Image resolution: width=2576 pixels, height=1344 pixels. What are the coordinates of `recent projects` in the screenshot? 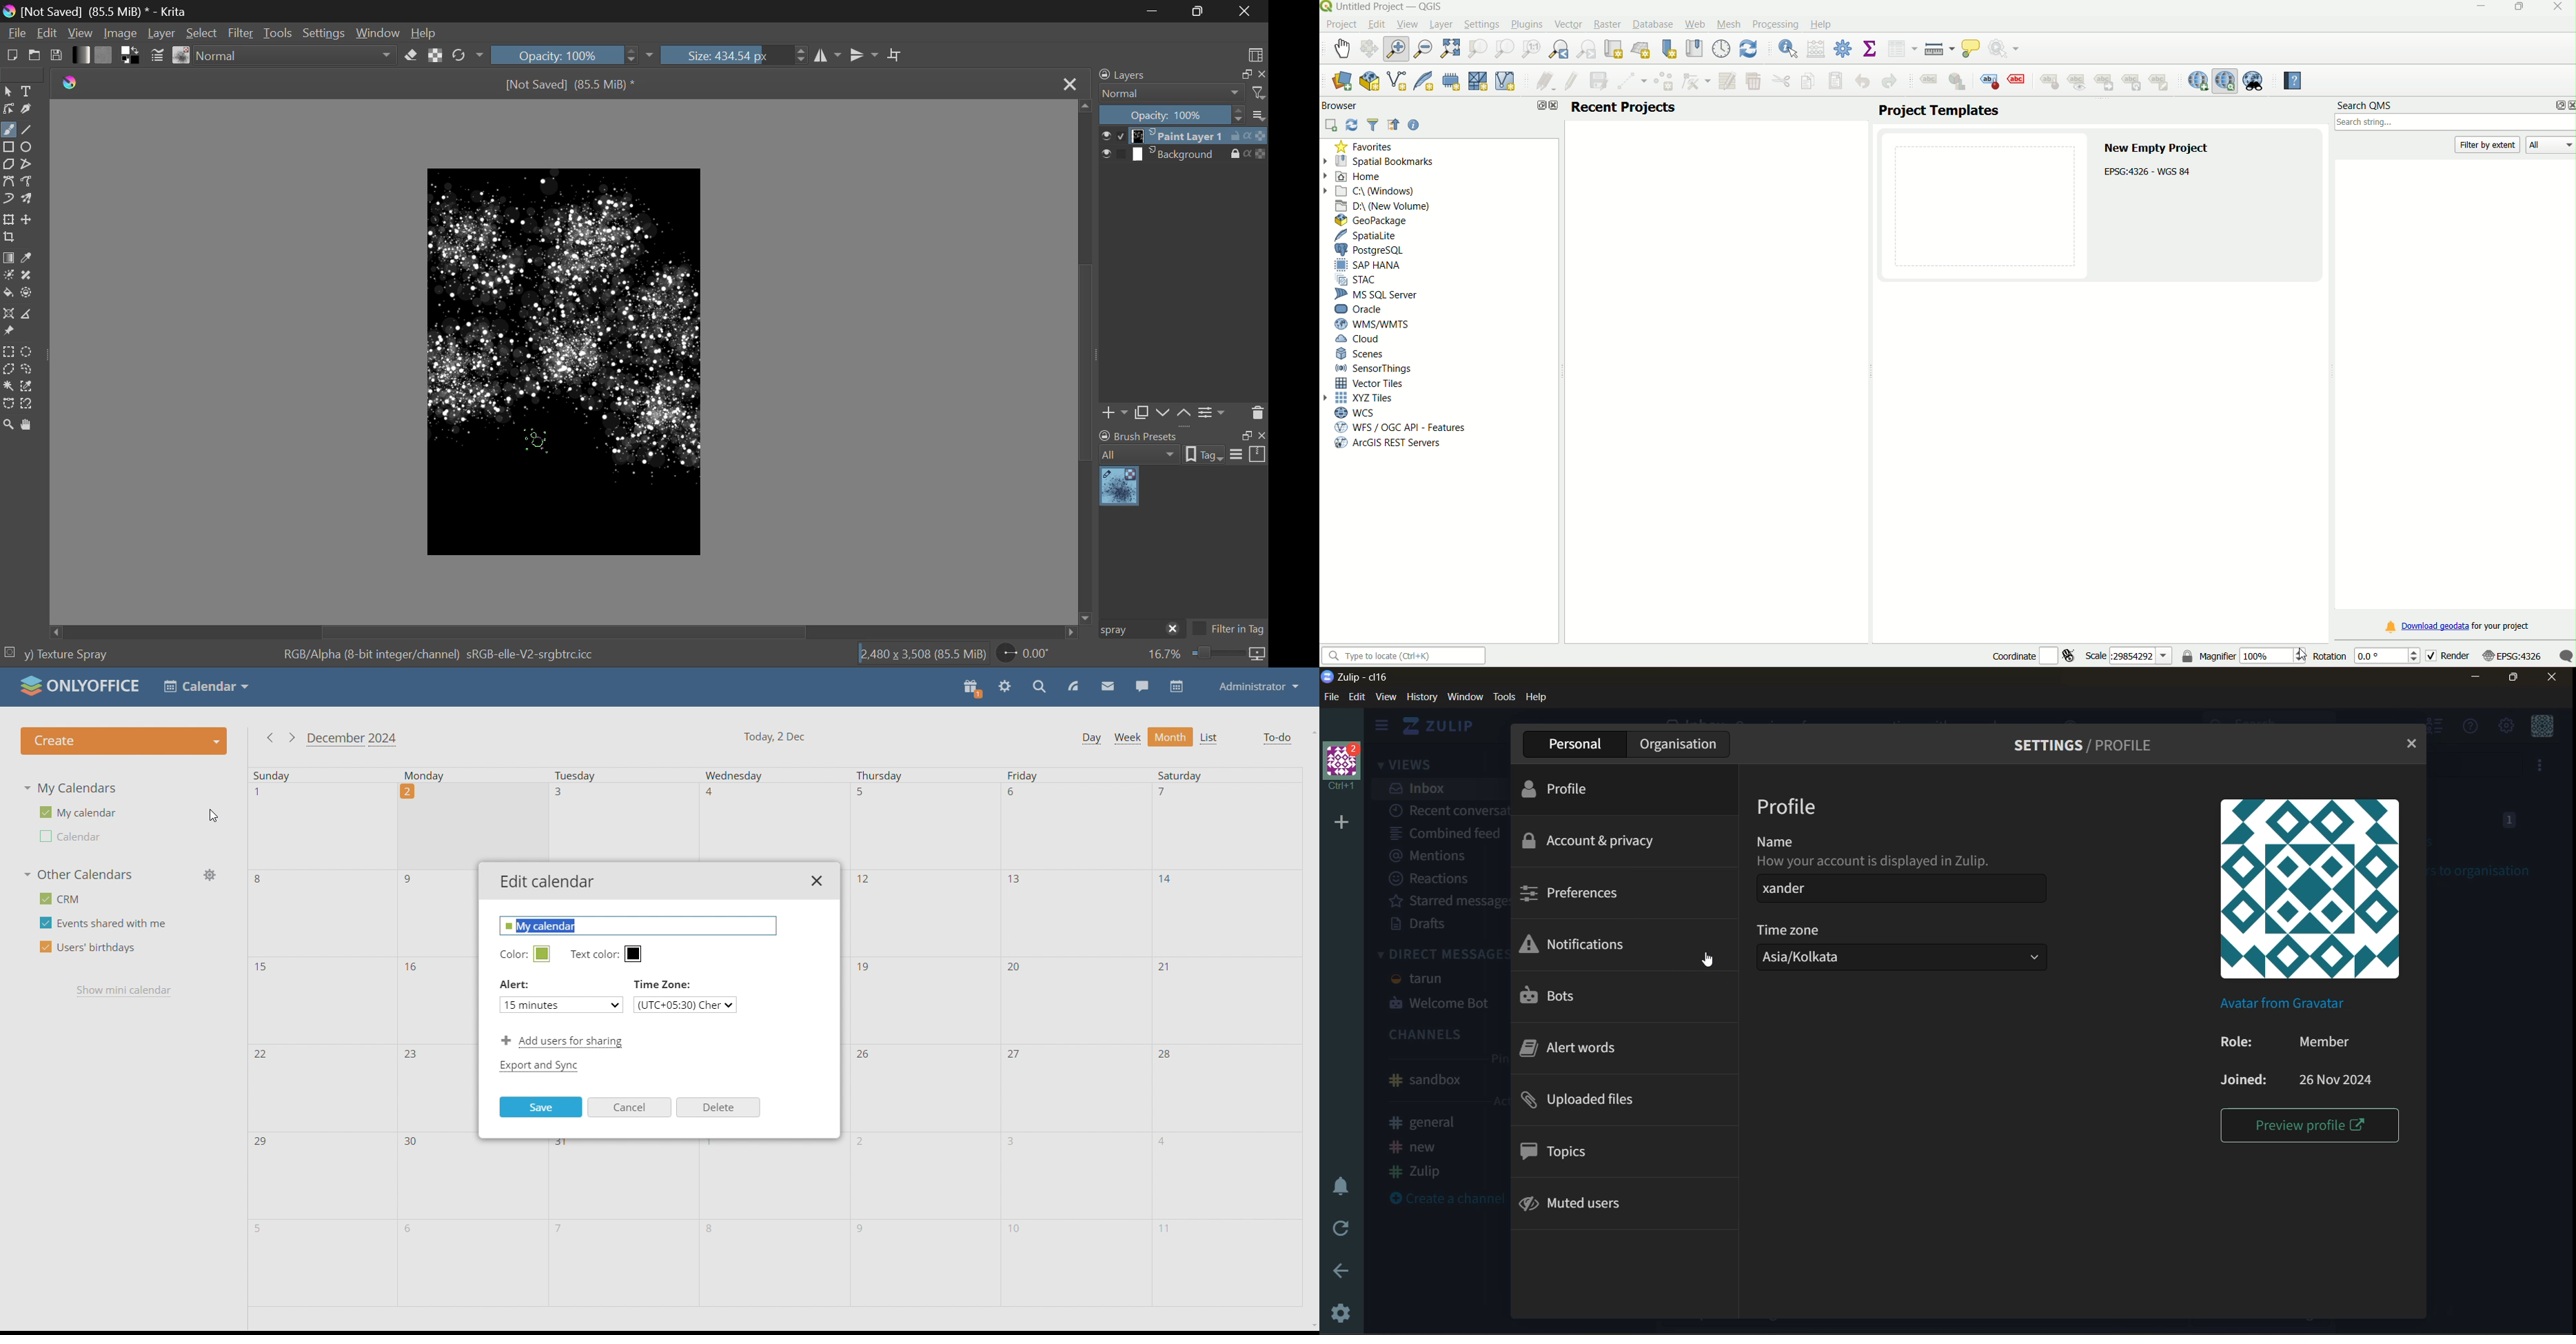 It's located at (1624, 107).